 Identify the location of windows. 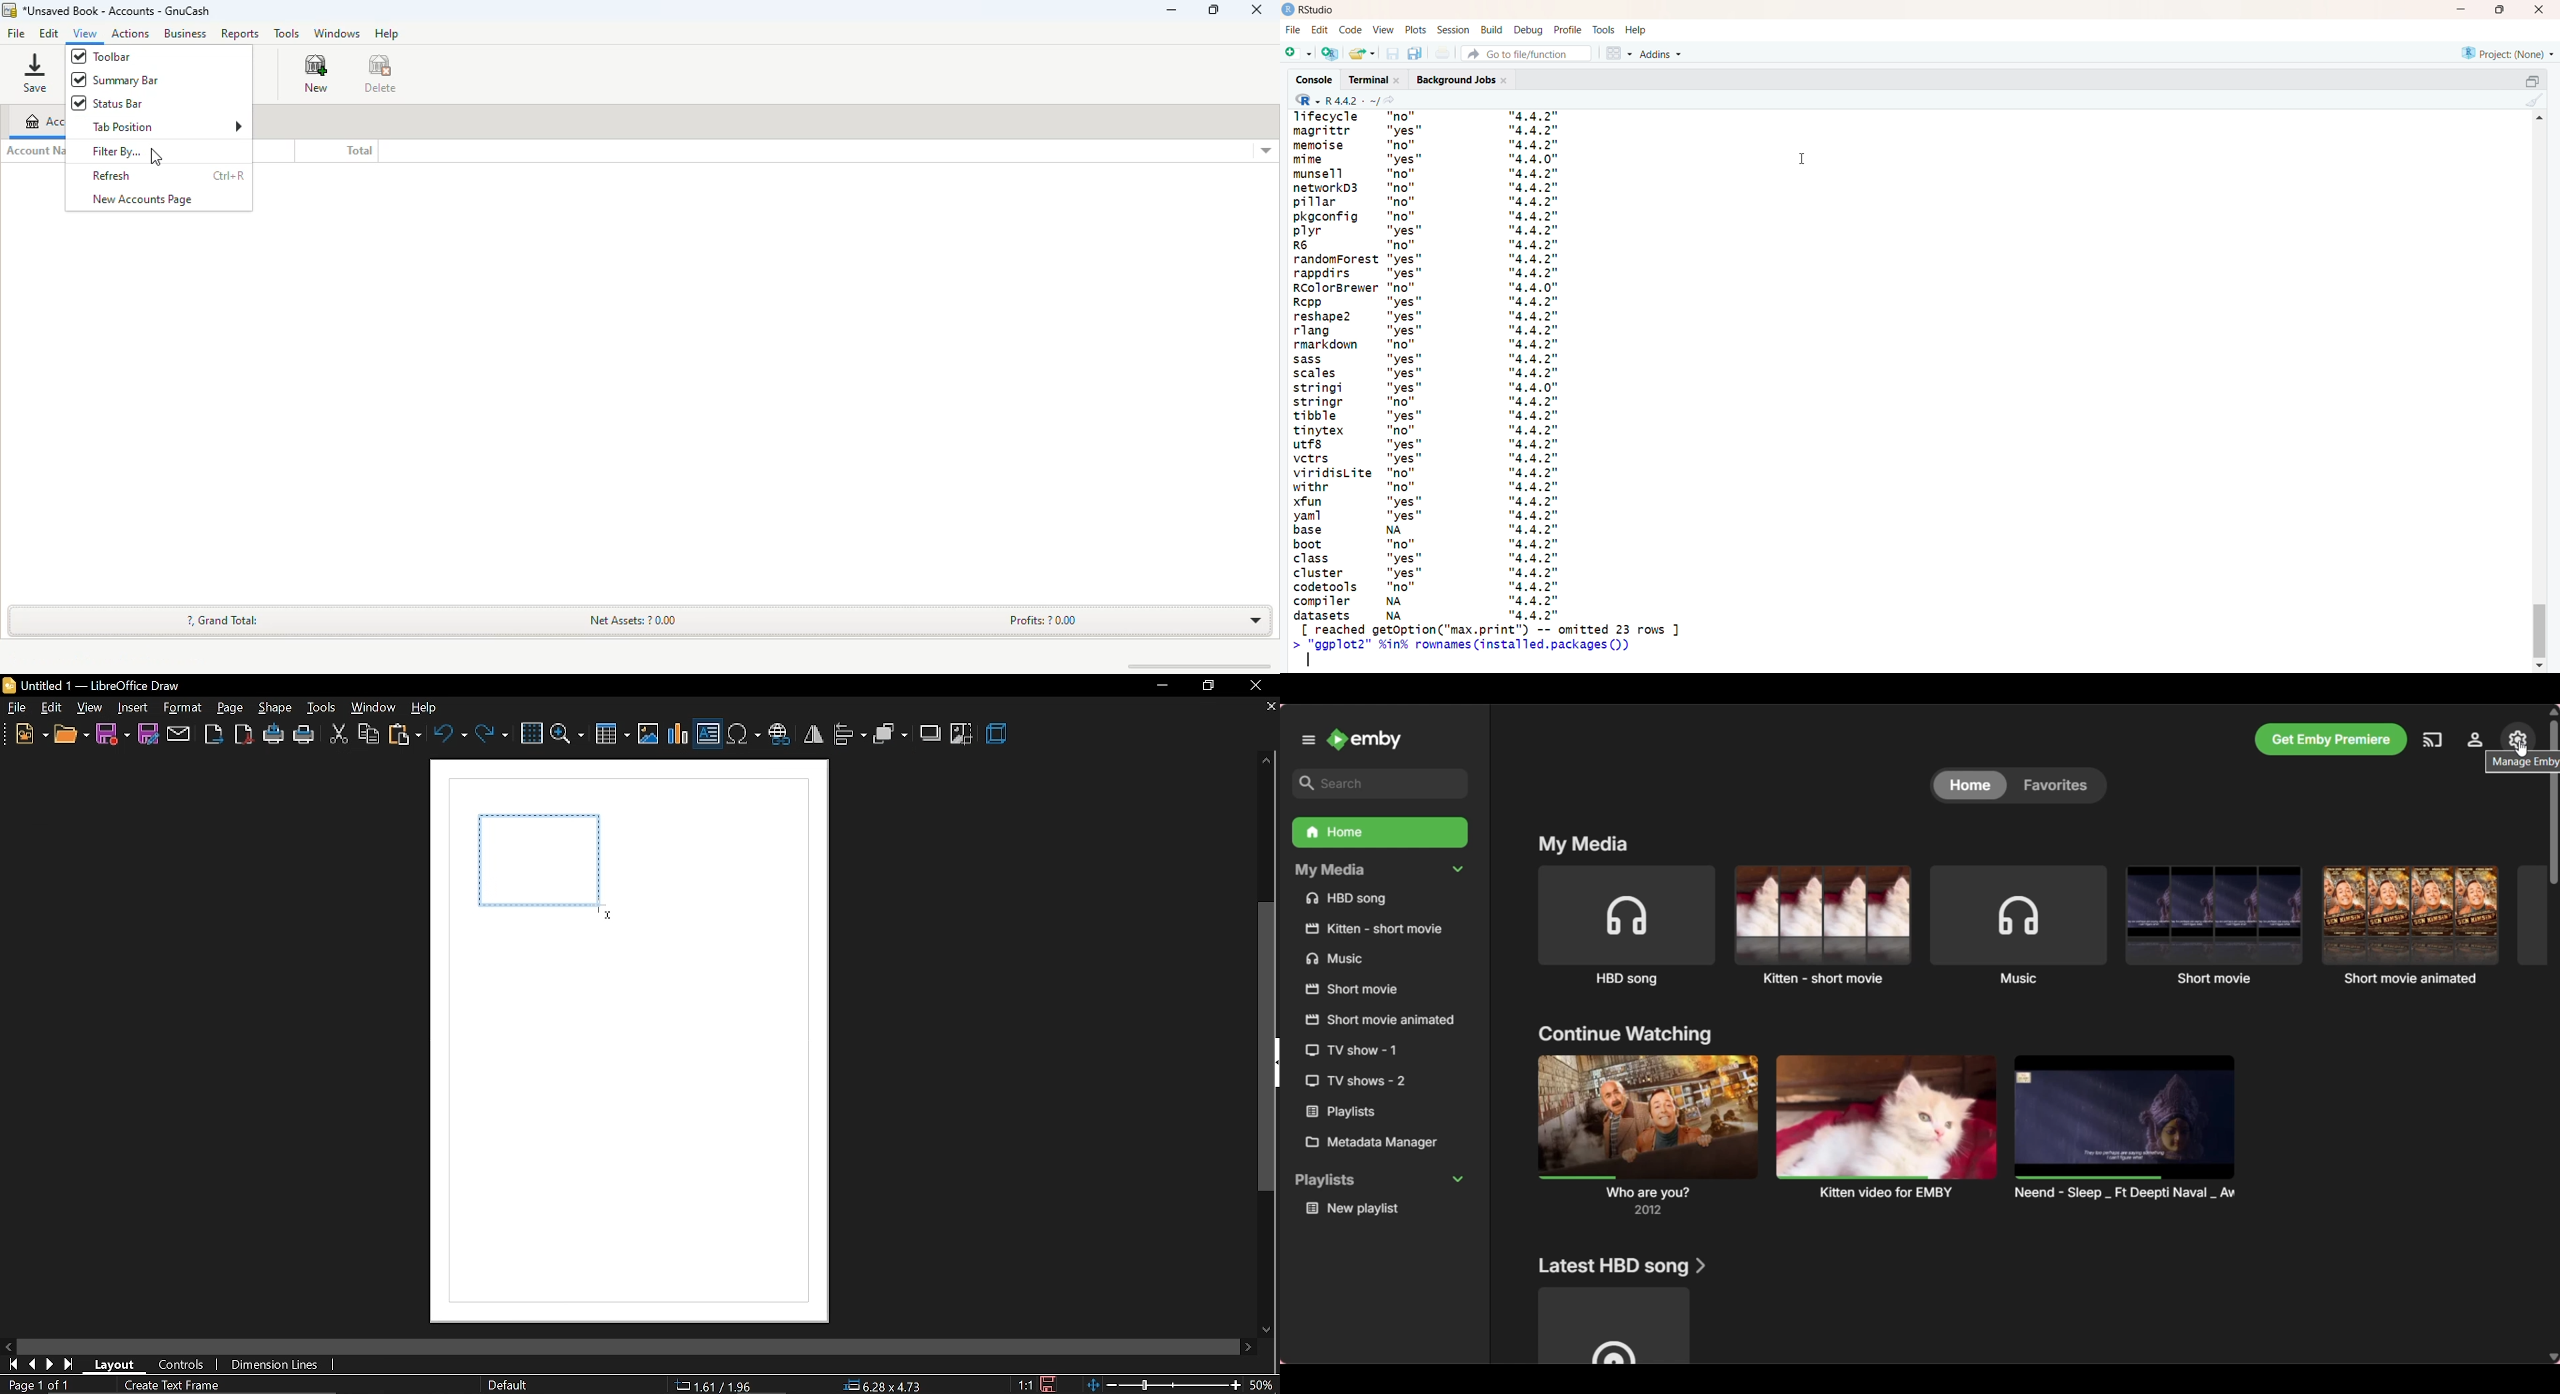
(335, 34).